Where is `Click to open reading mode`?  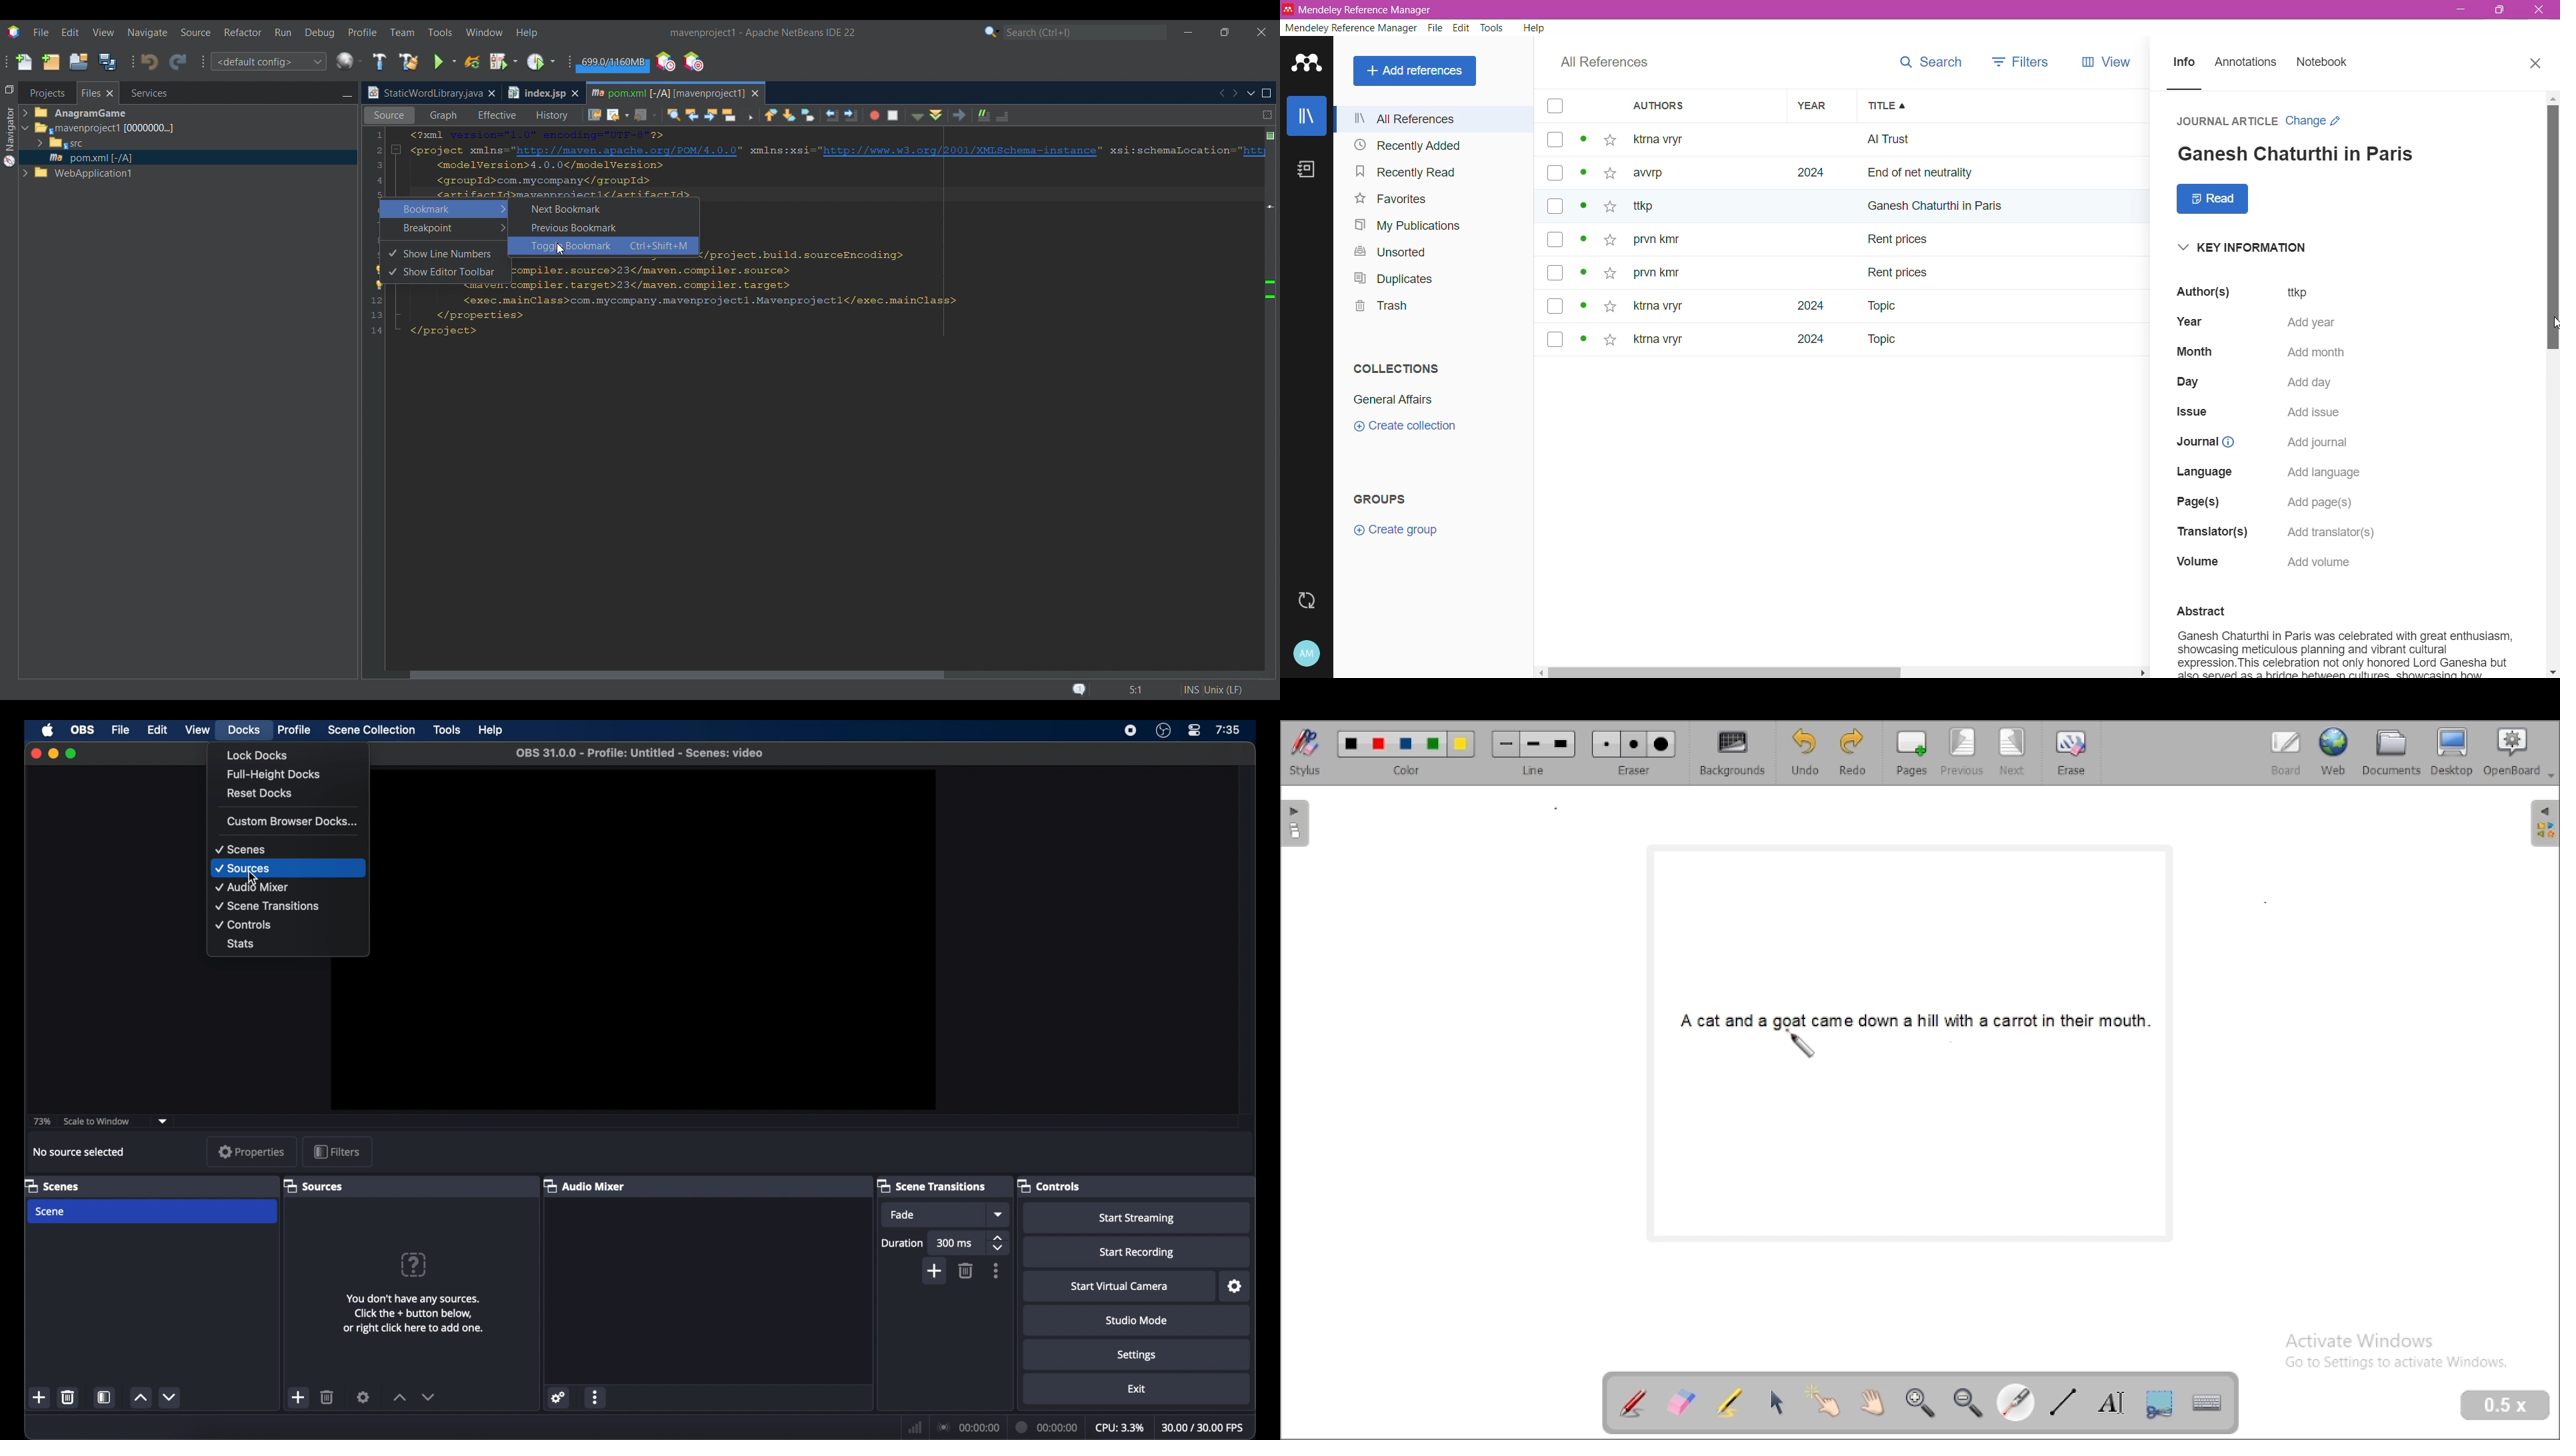
Click to open reading mode is located at coordinates (2213, 199).